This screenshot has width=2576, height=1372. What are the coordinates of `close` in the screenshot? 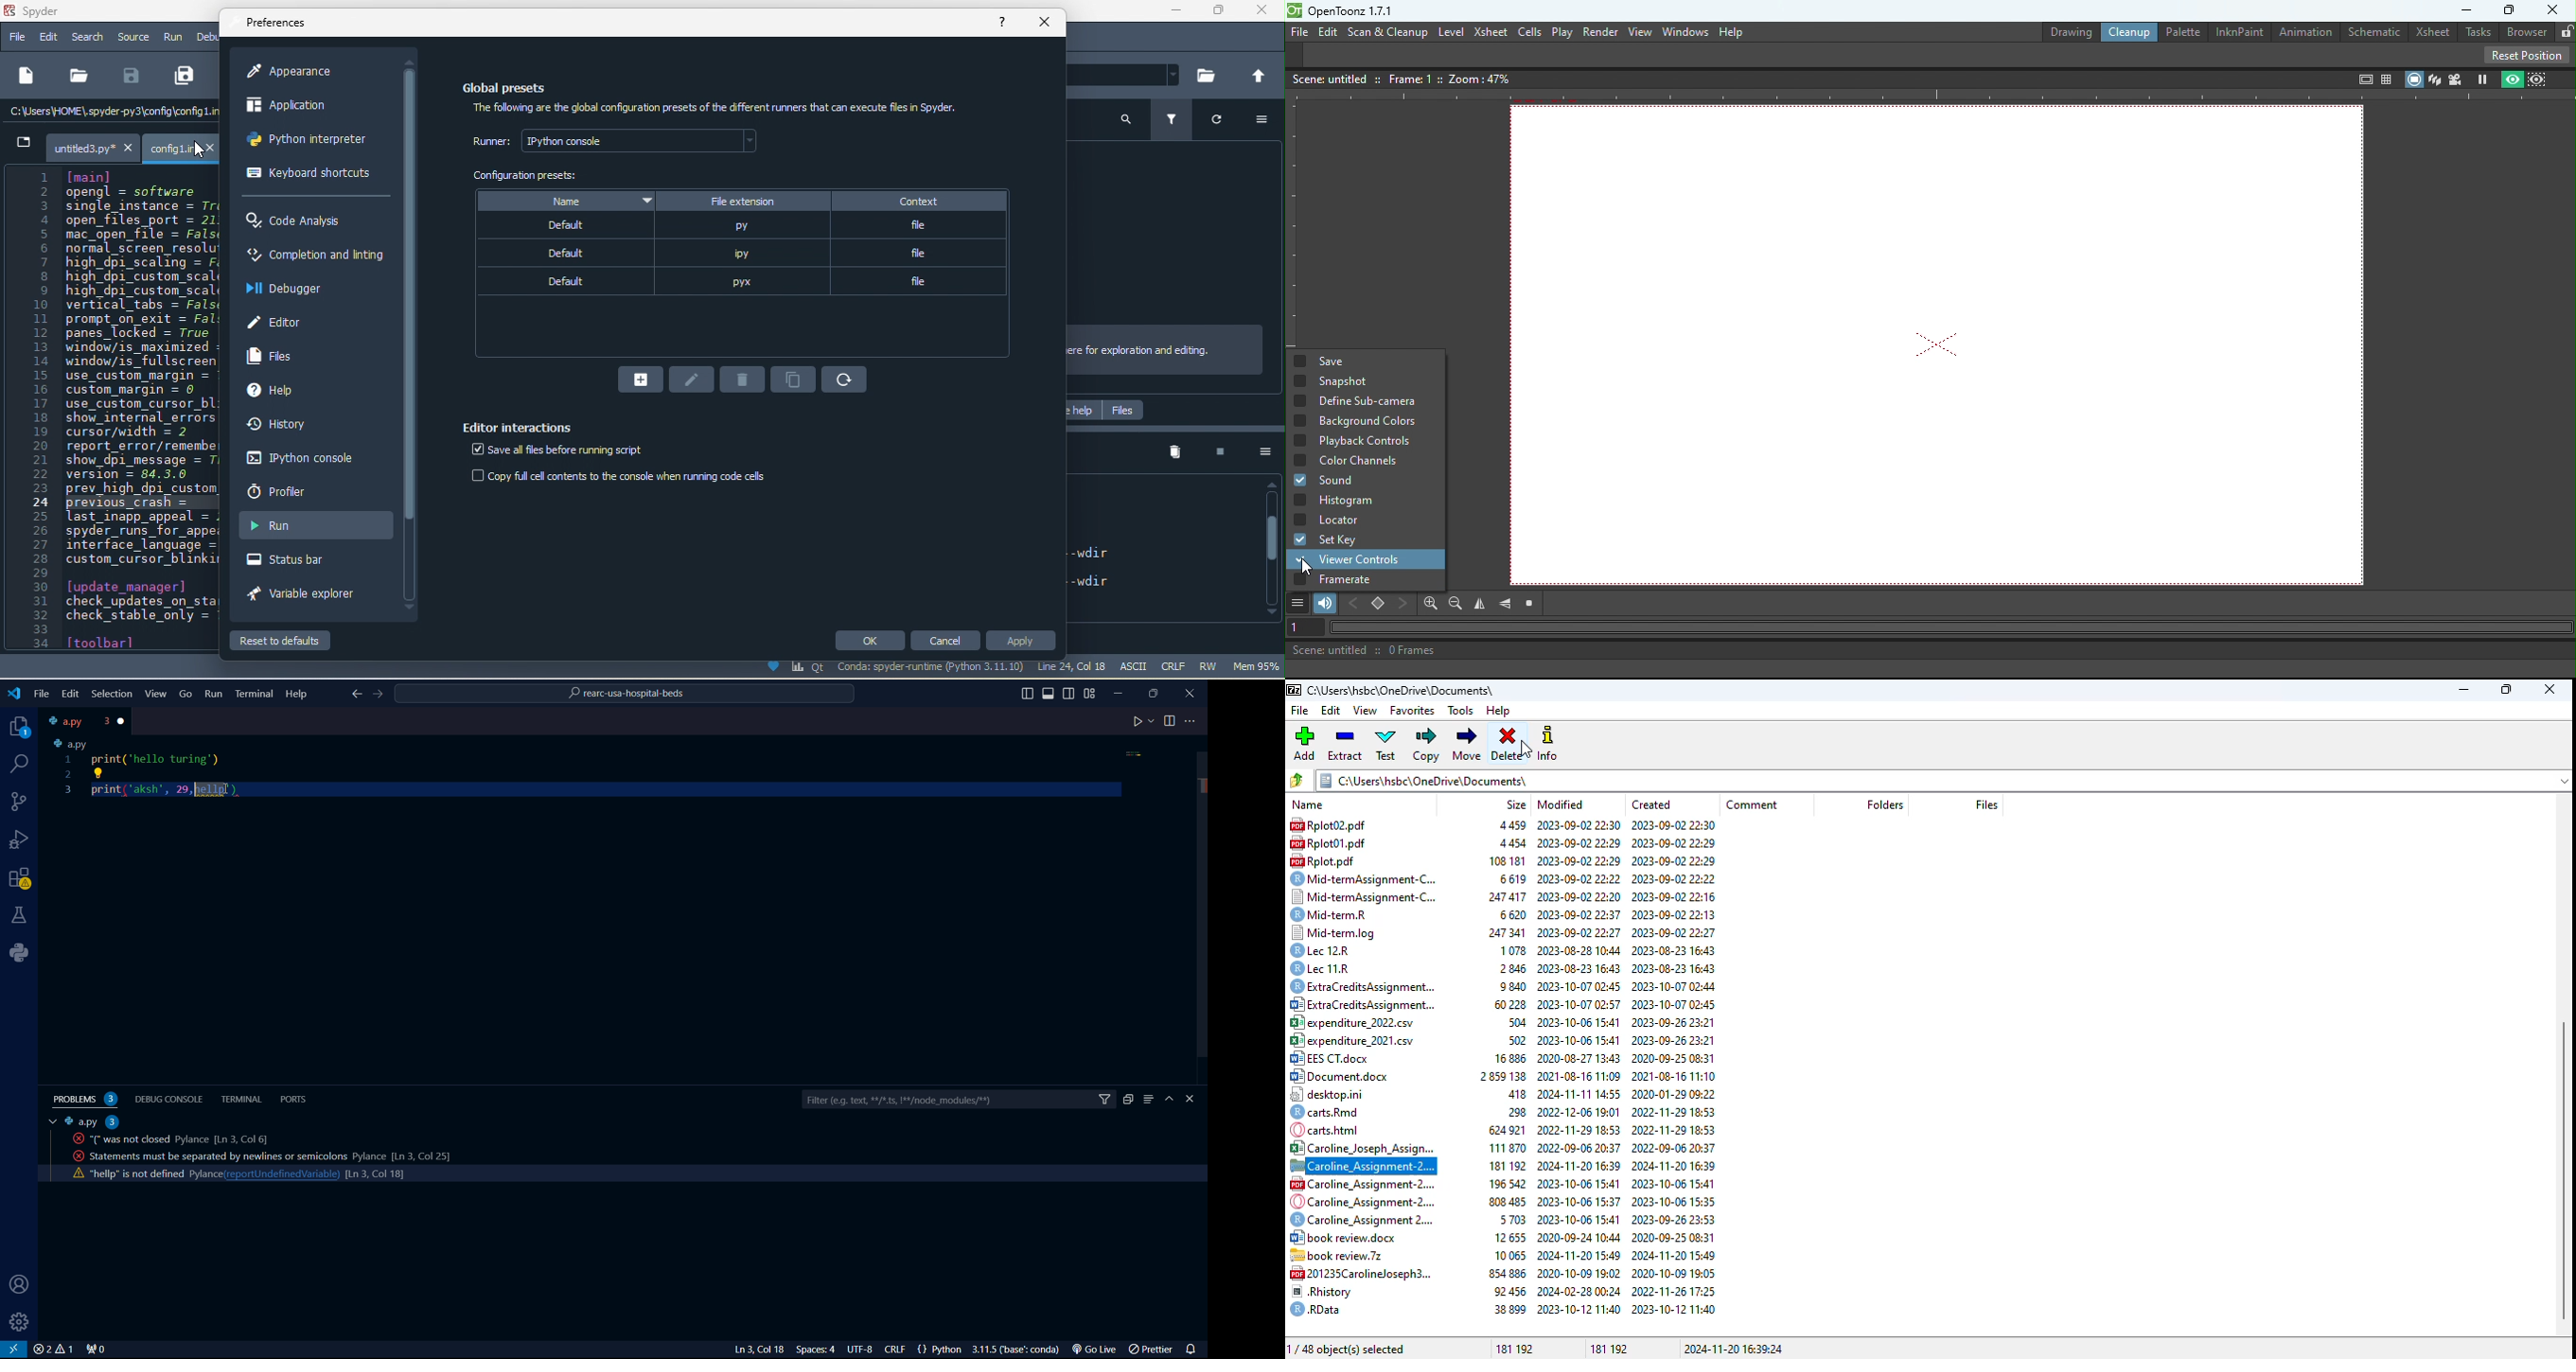 It's located at (1266, 14).